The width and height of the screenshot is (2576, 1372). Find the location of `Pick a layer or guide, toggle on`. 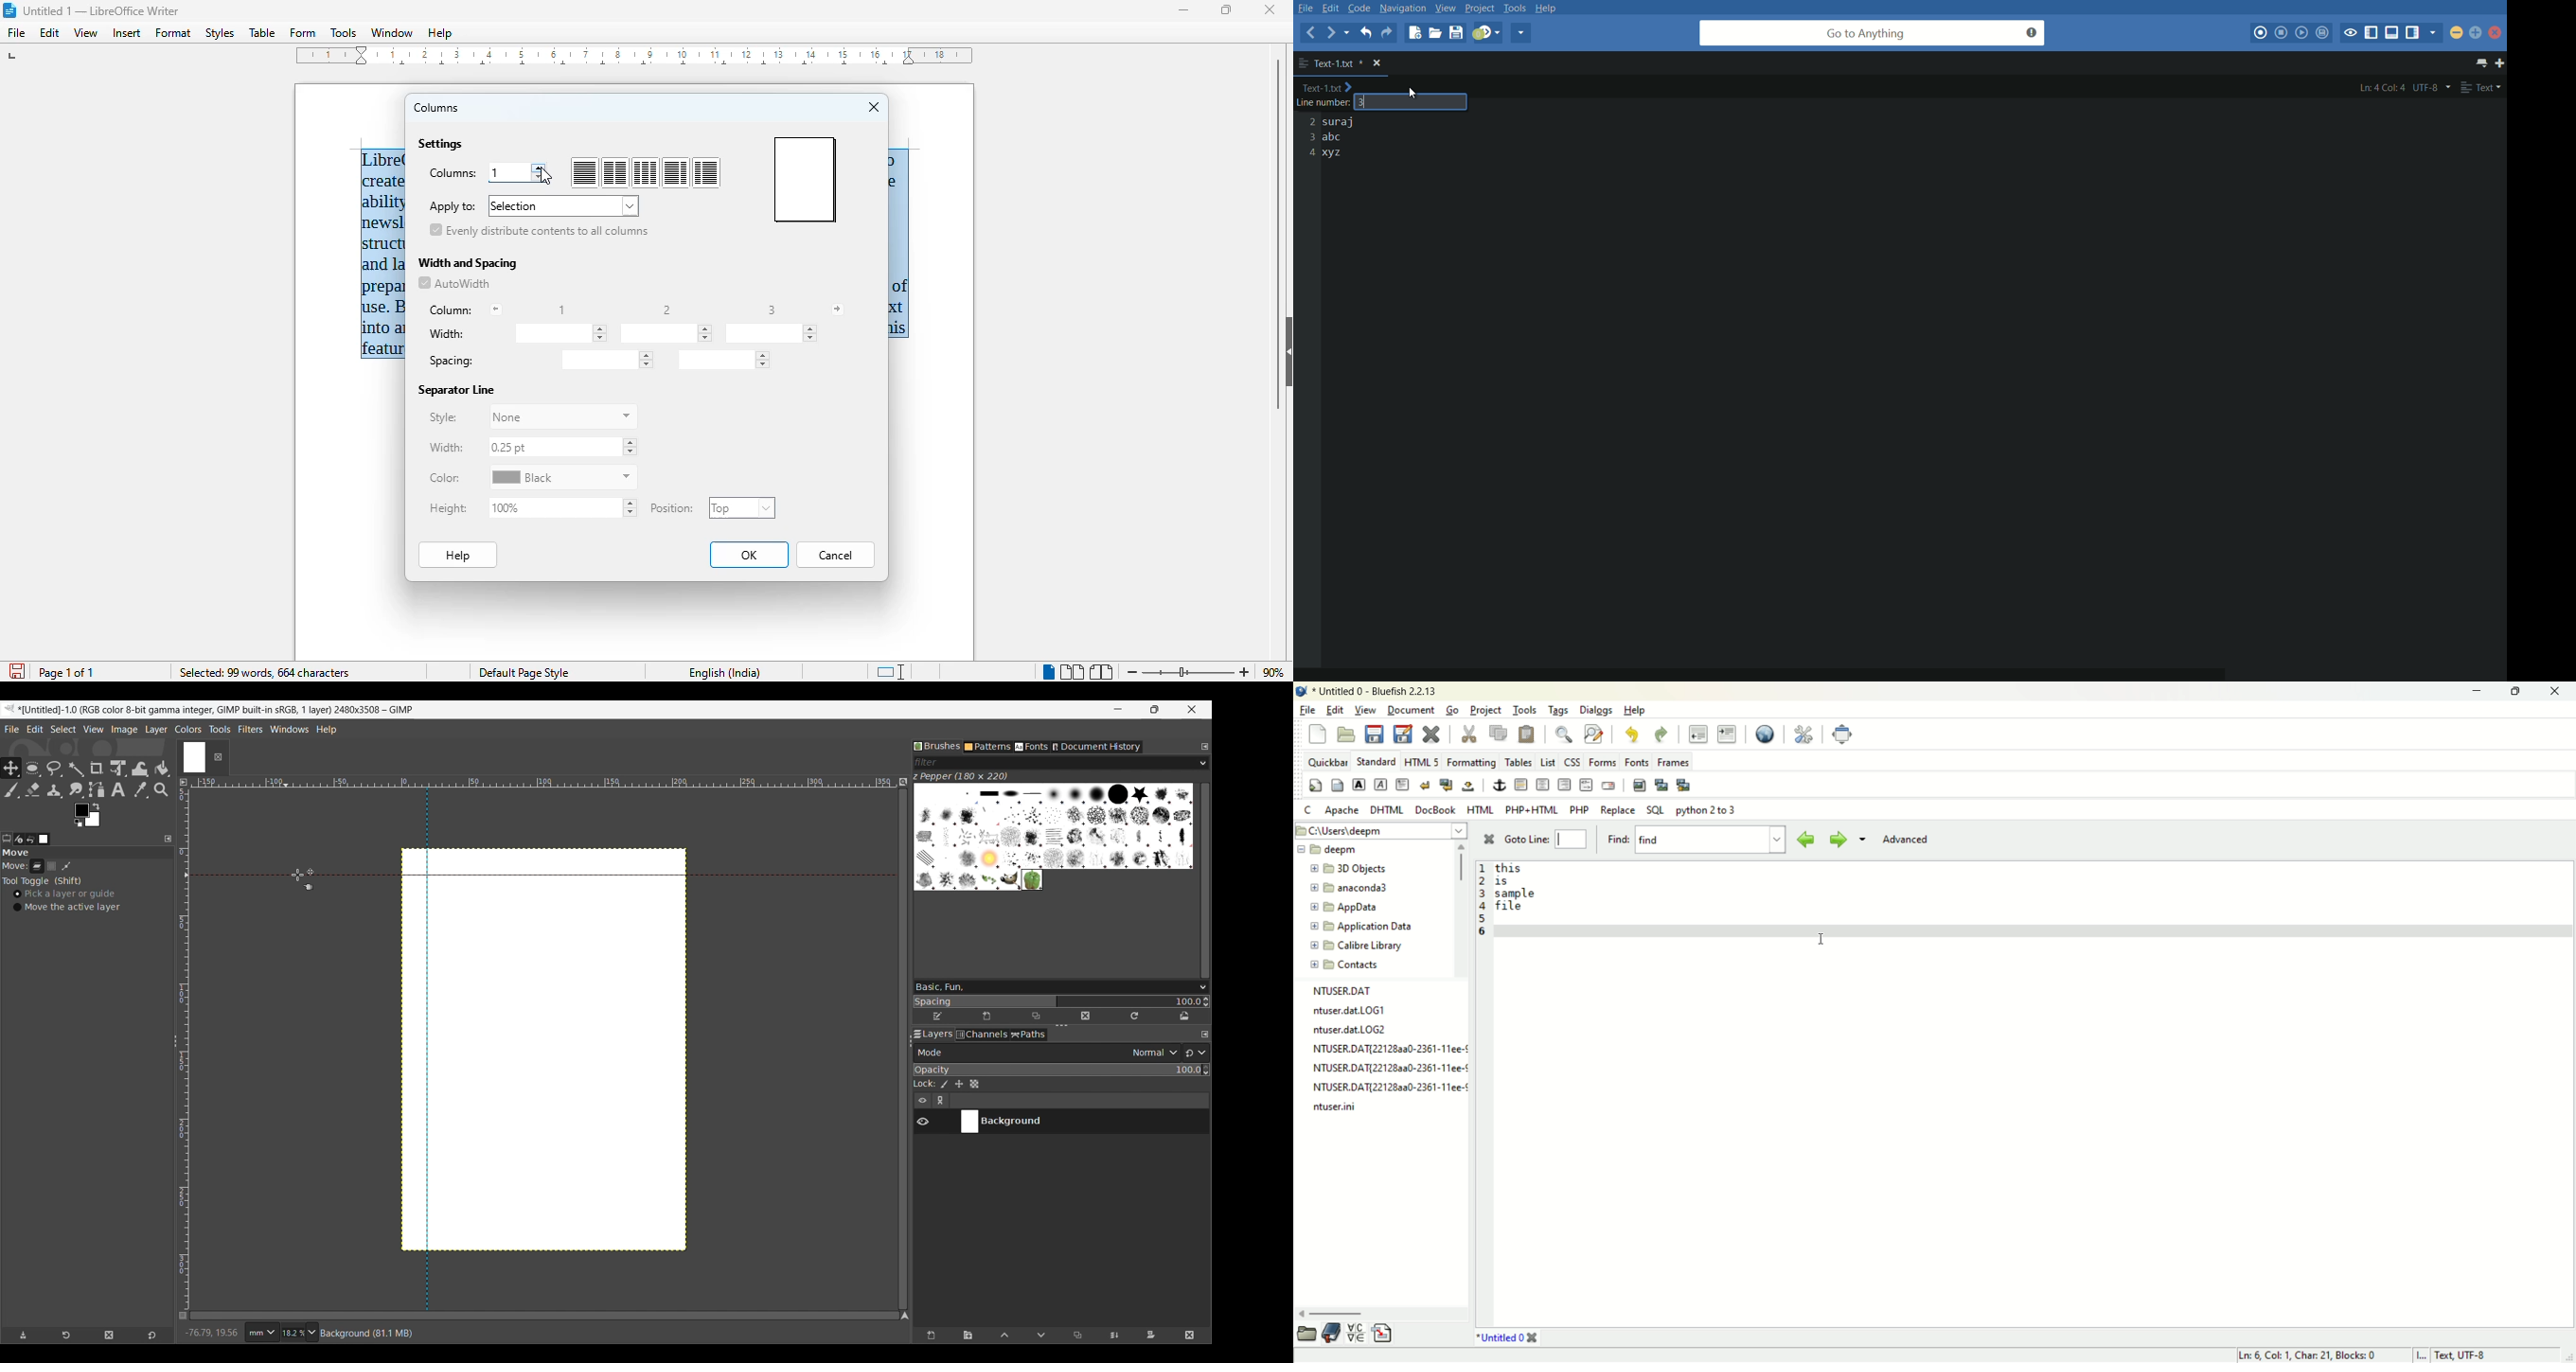

Pick a layer or guide, toggle on is located at coordinates (64, 894).